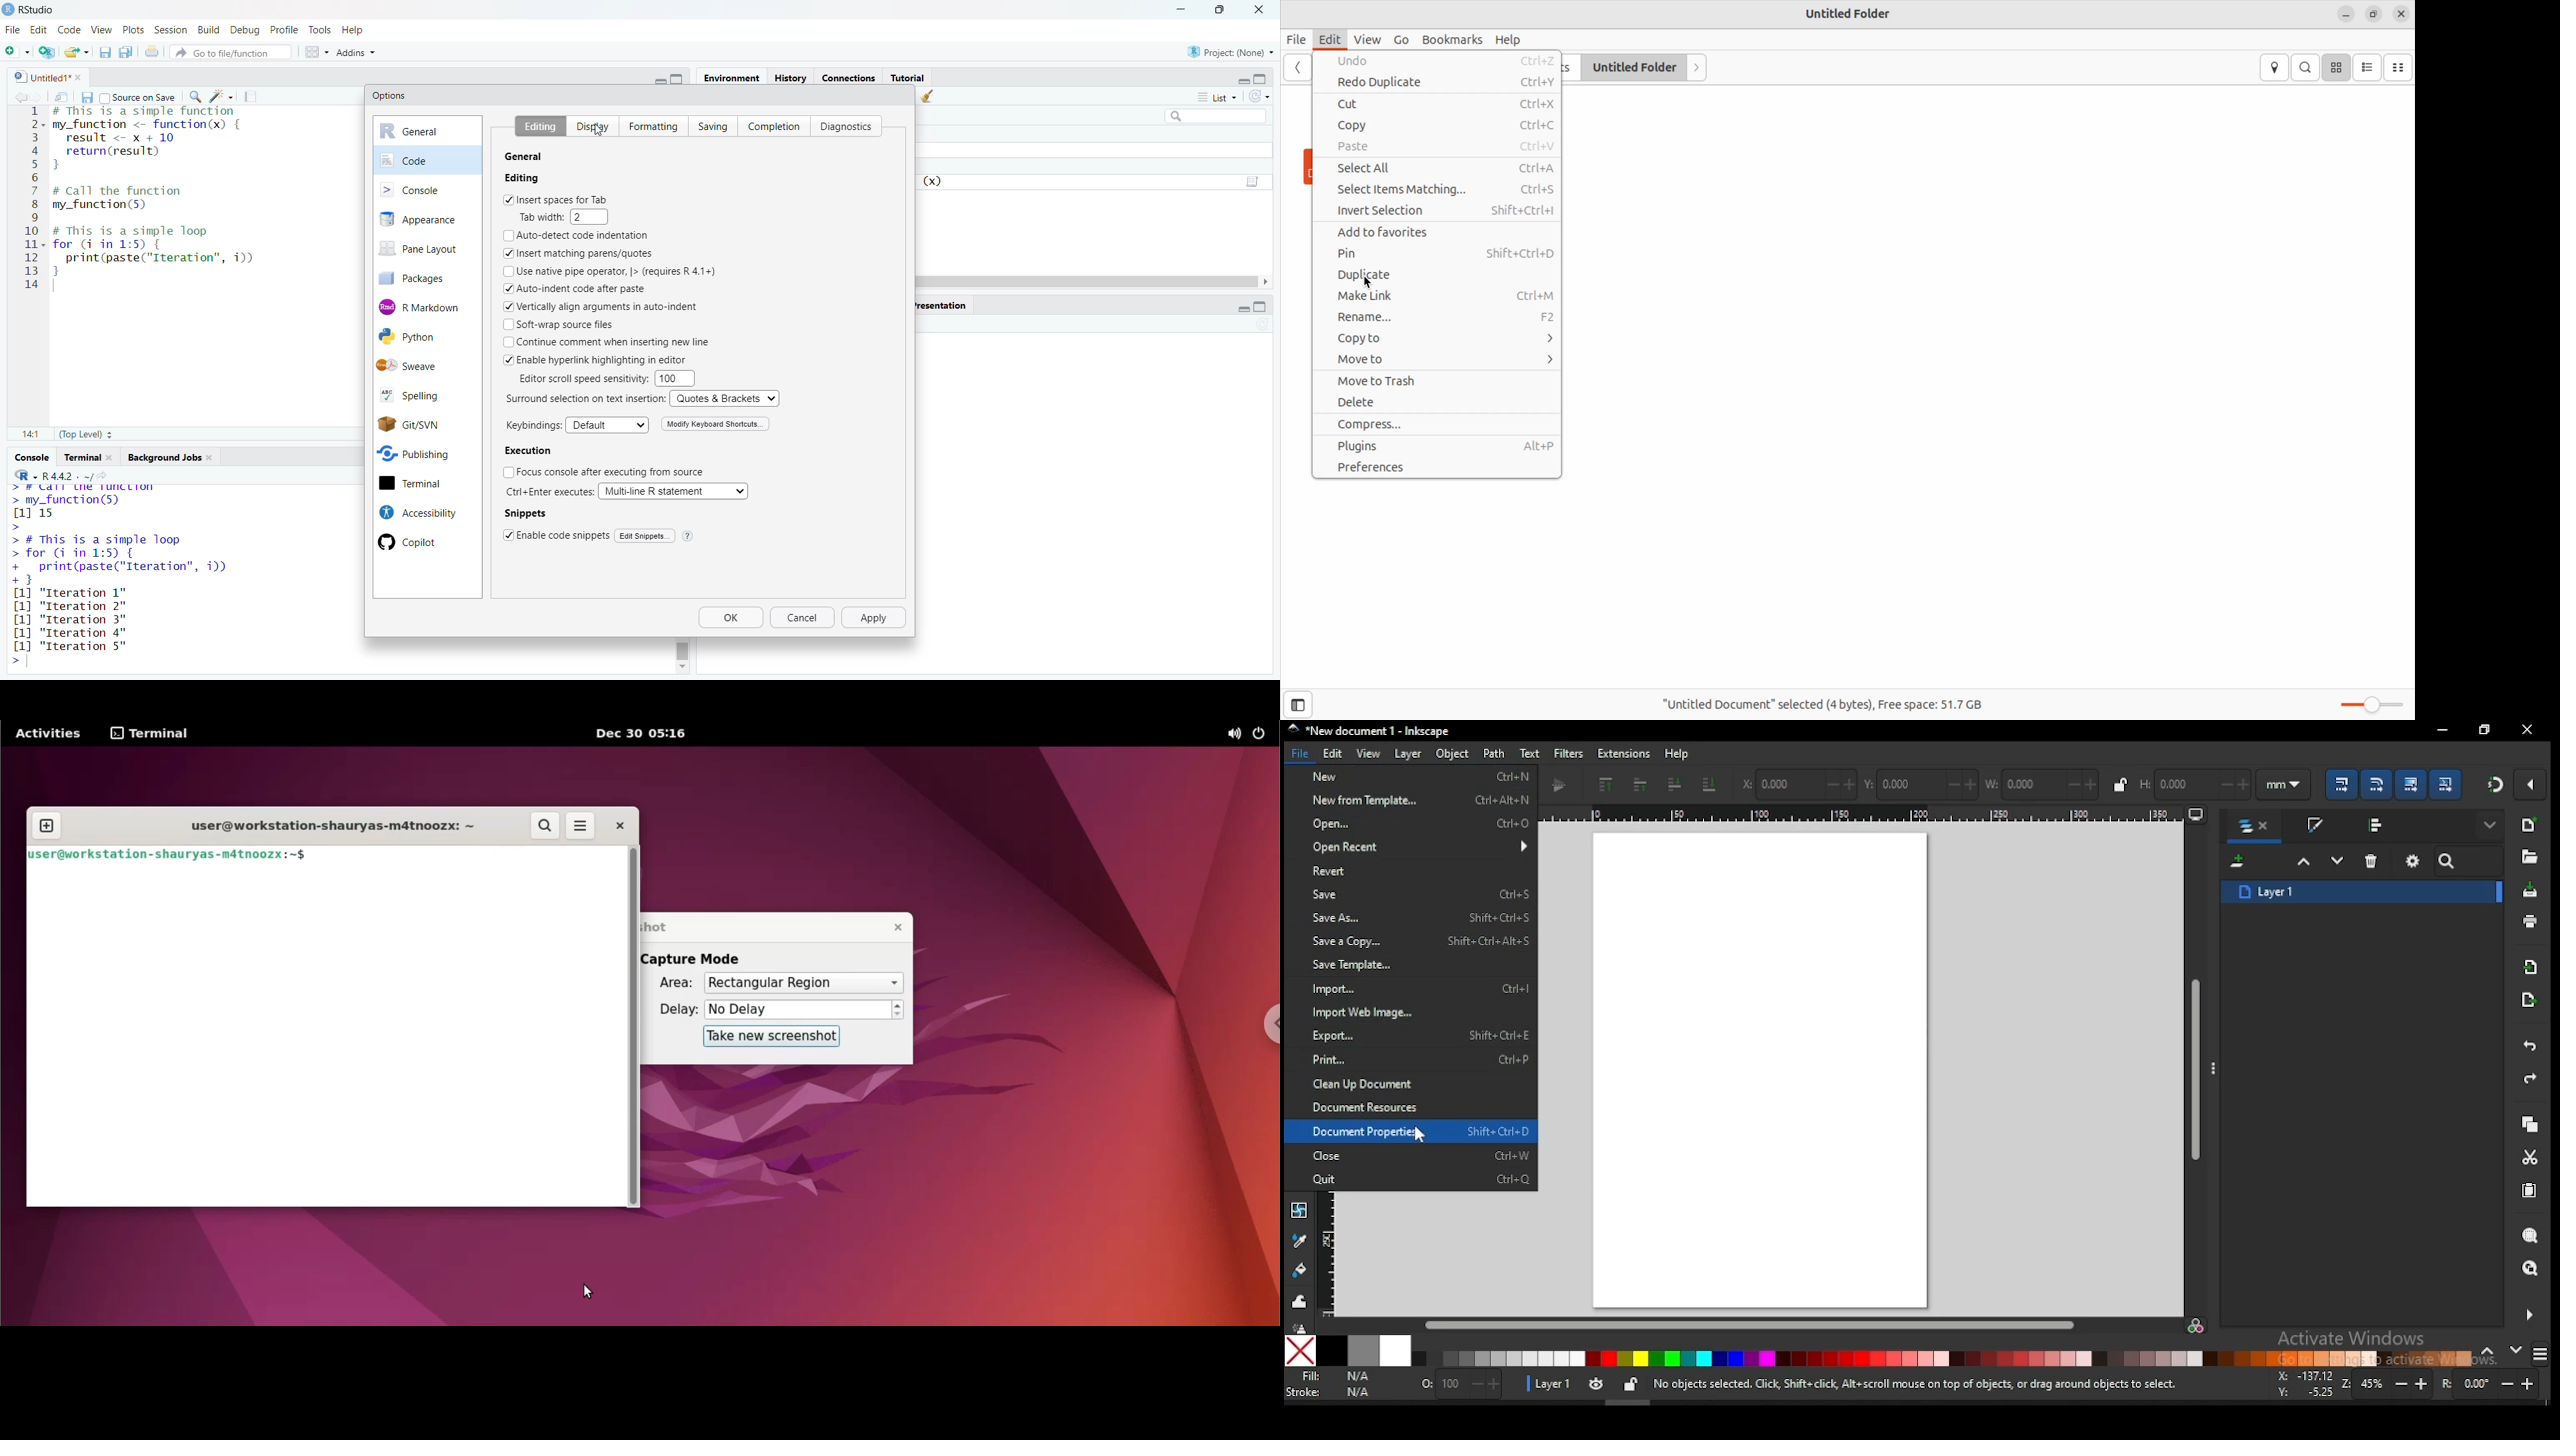  What do you see at coordinates (222, 96) in the screenshot?
I see `code tools` at bounding box center [222, 96].